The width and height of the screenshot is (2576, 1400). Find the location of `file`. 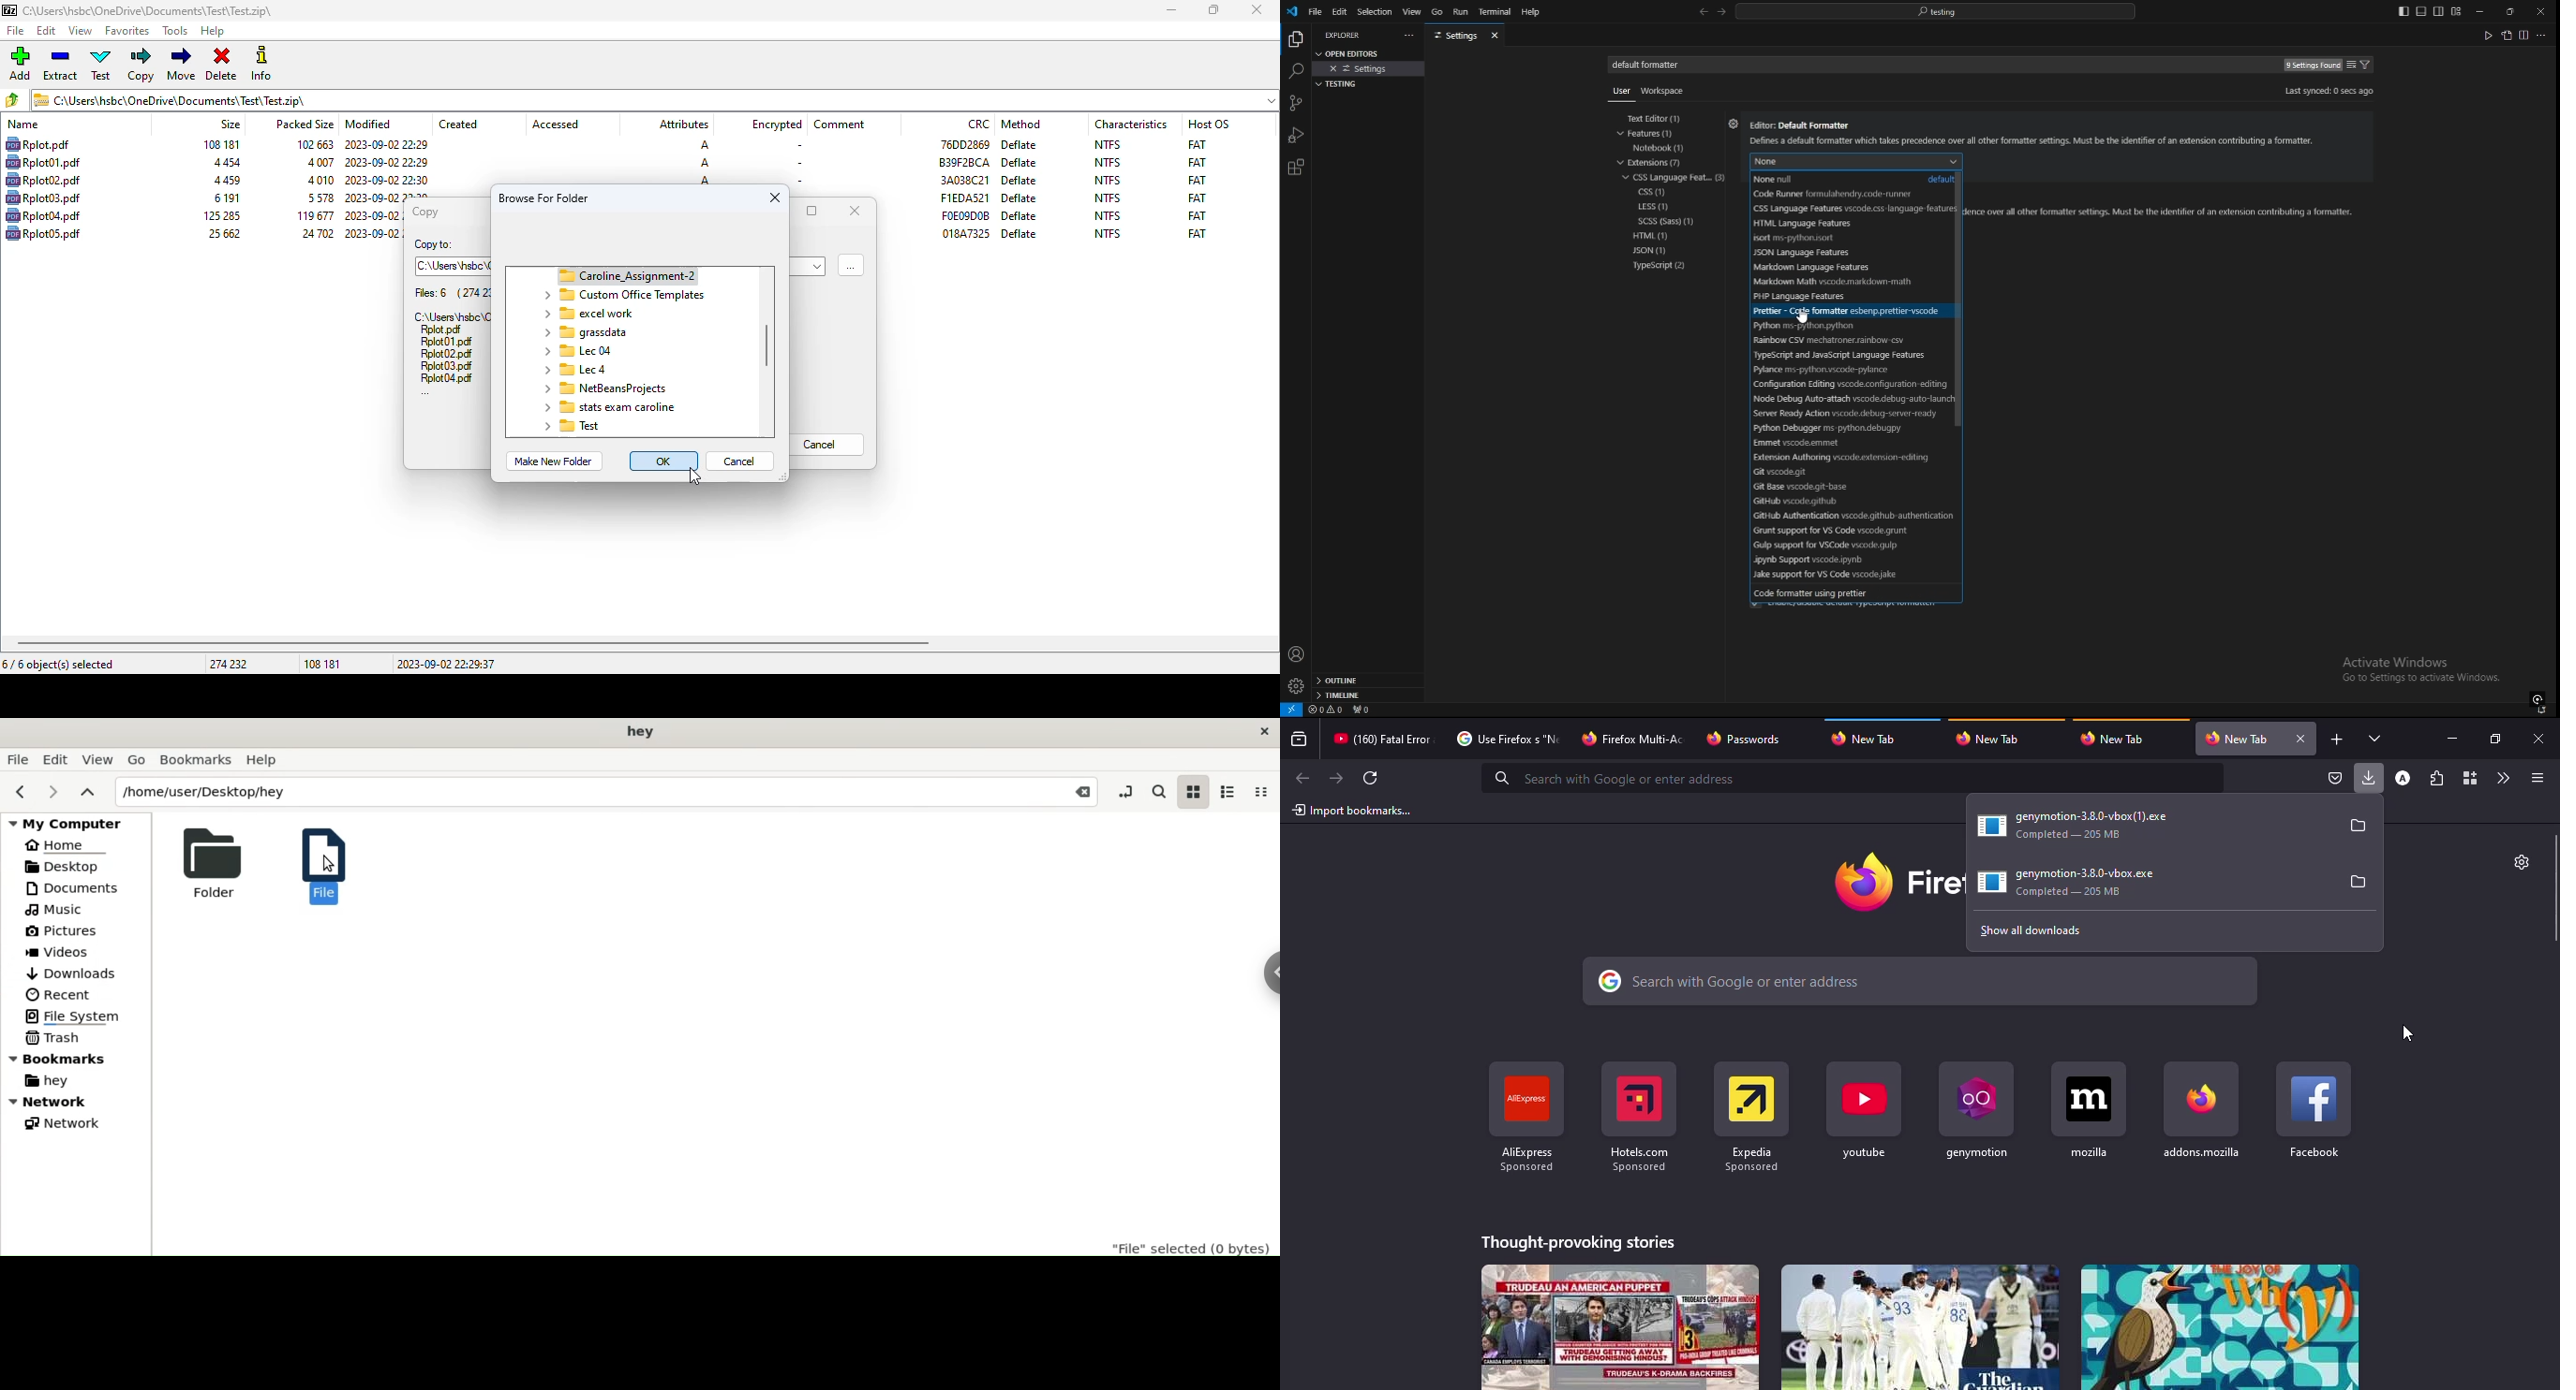

file is located at coordinates (446, 343).